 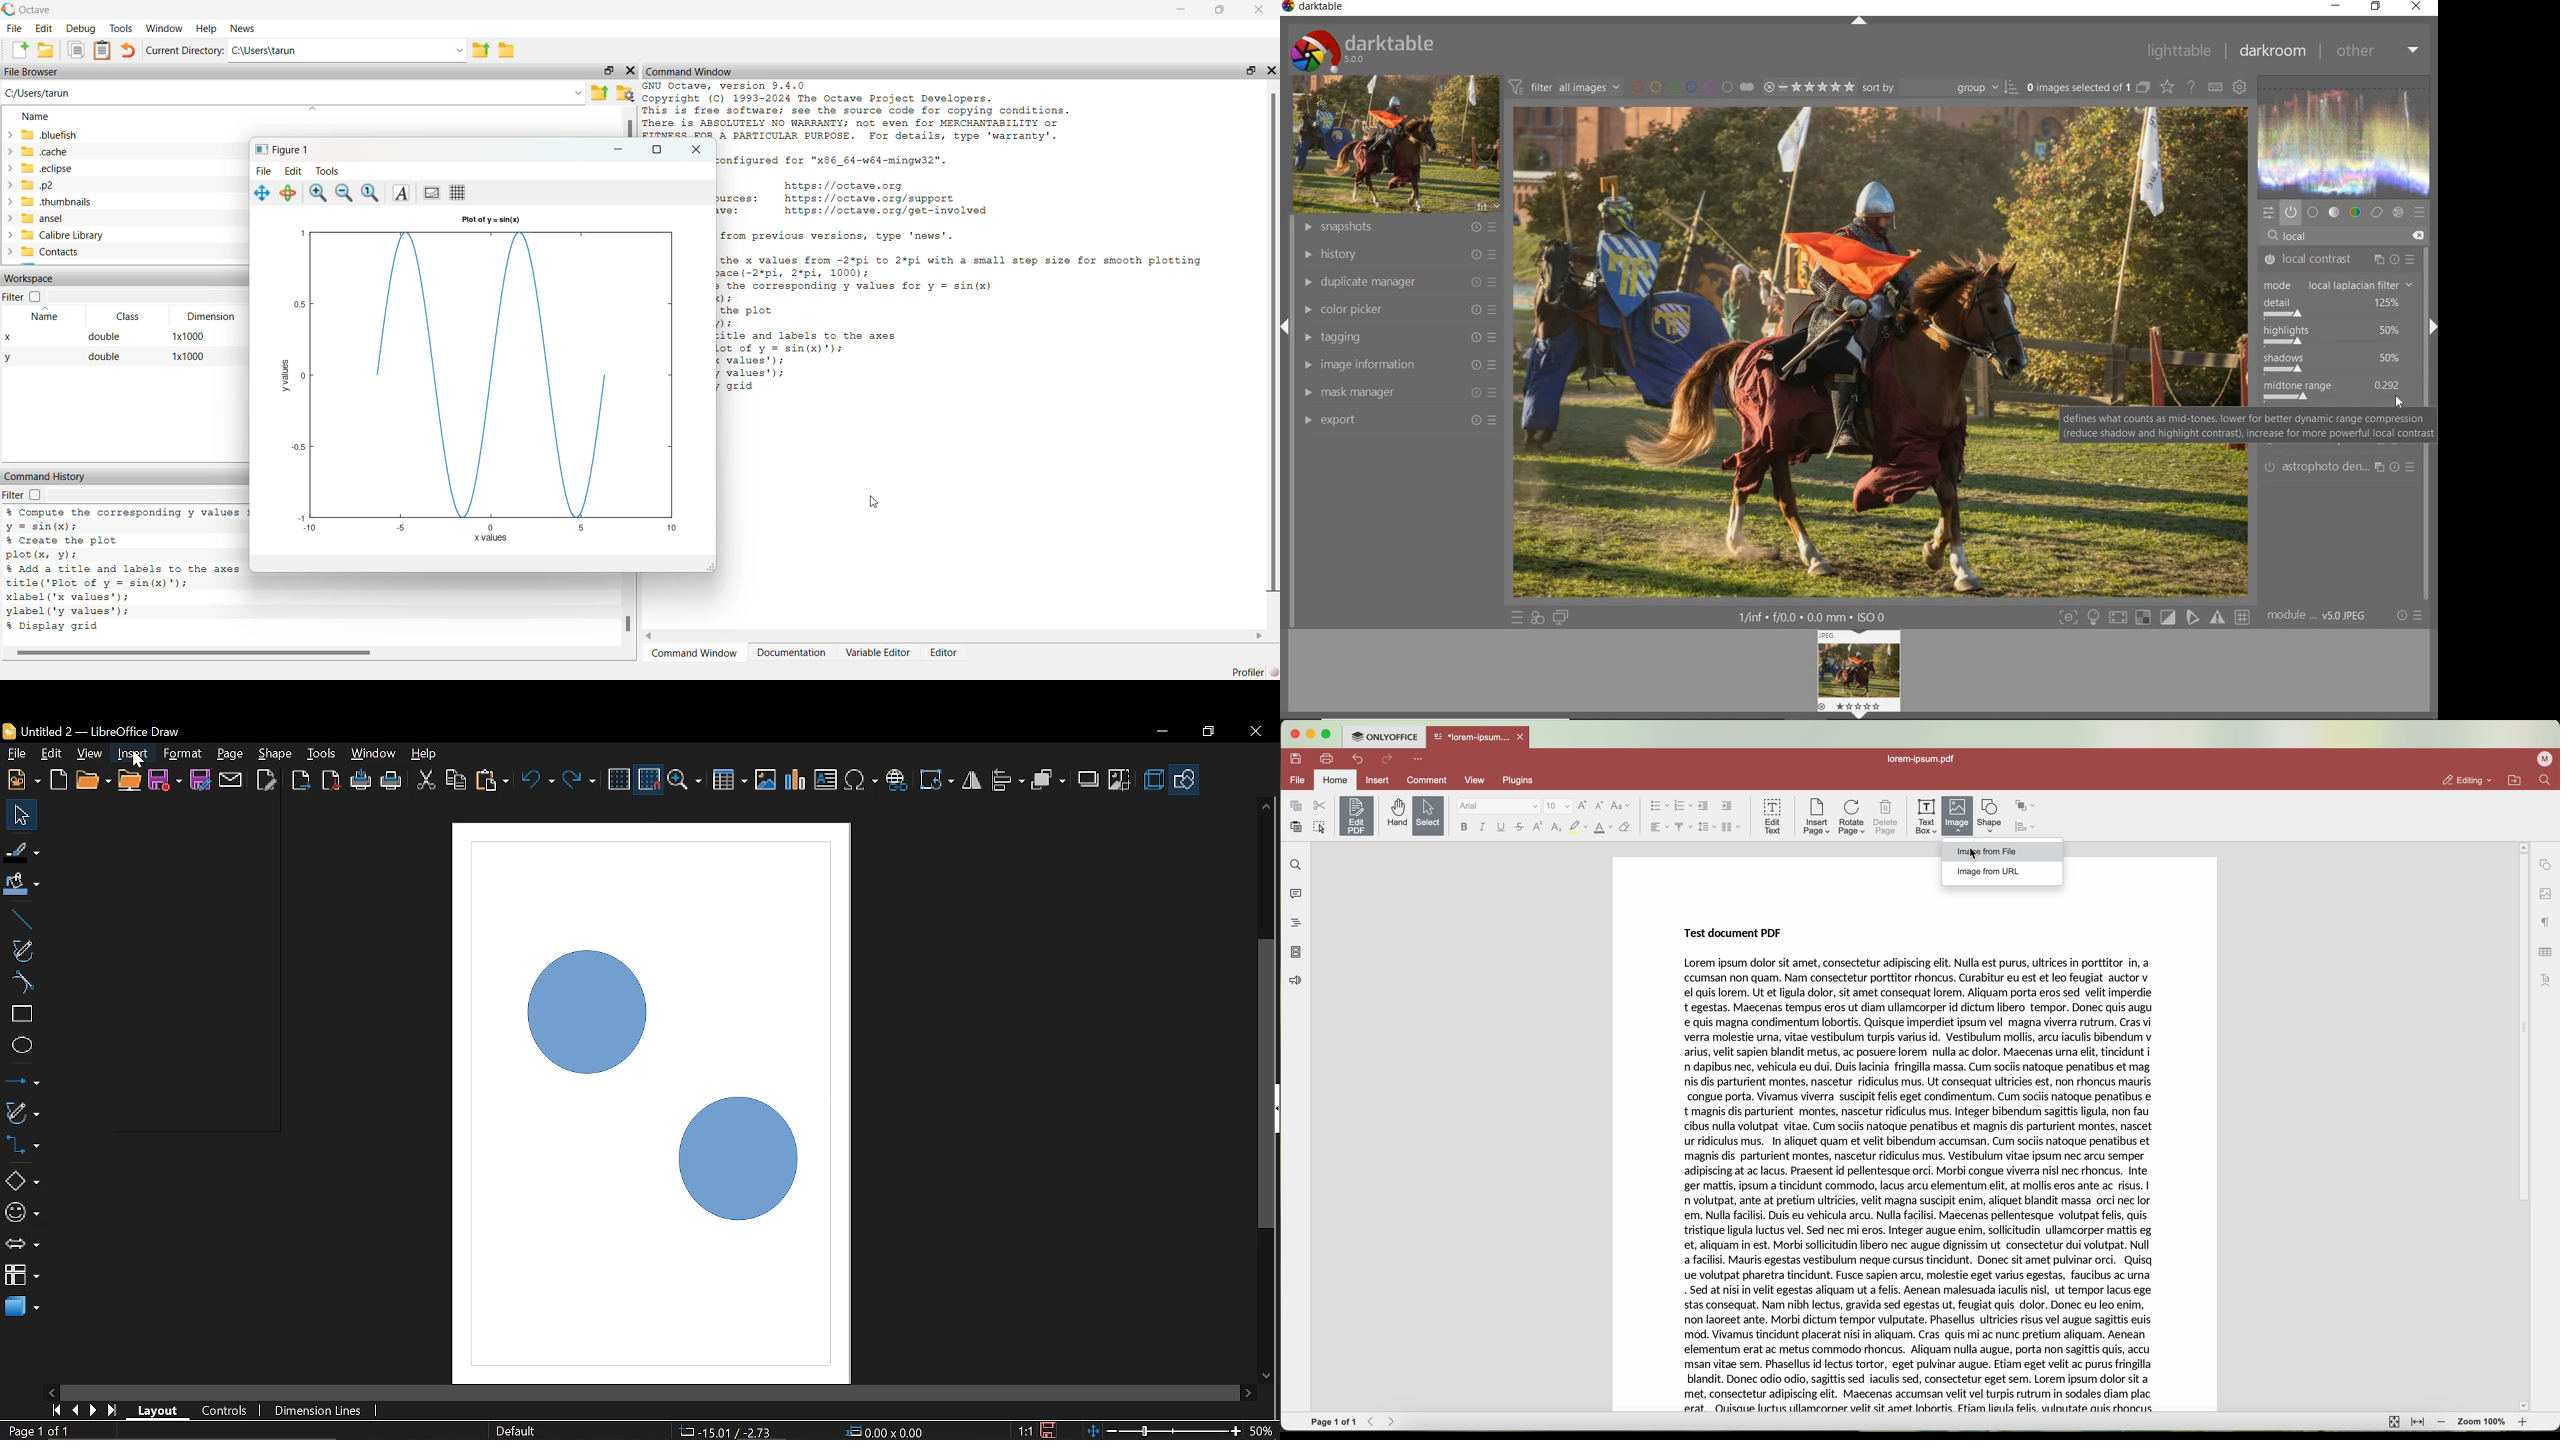 I want to click on Align, so click(x=1009, y=781).